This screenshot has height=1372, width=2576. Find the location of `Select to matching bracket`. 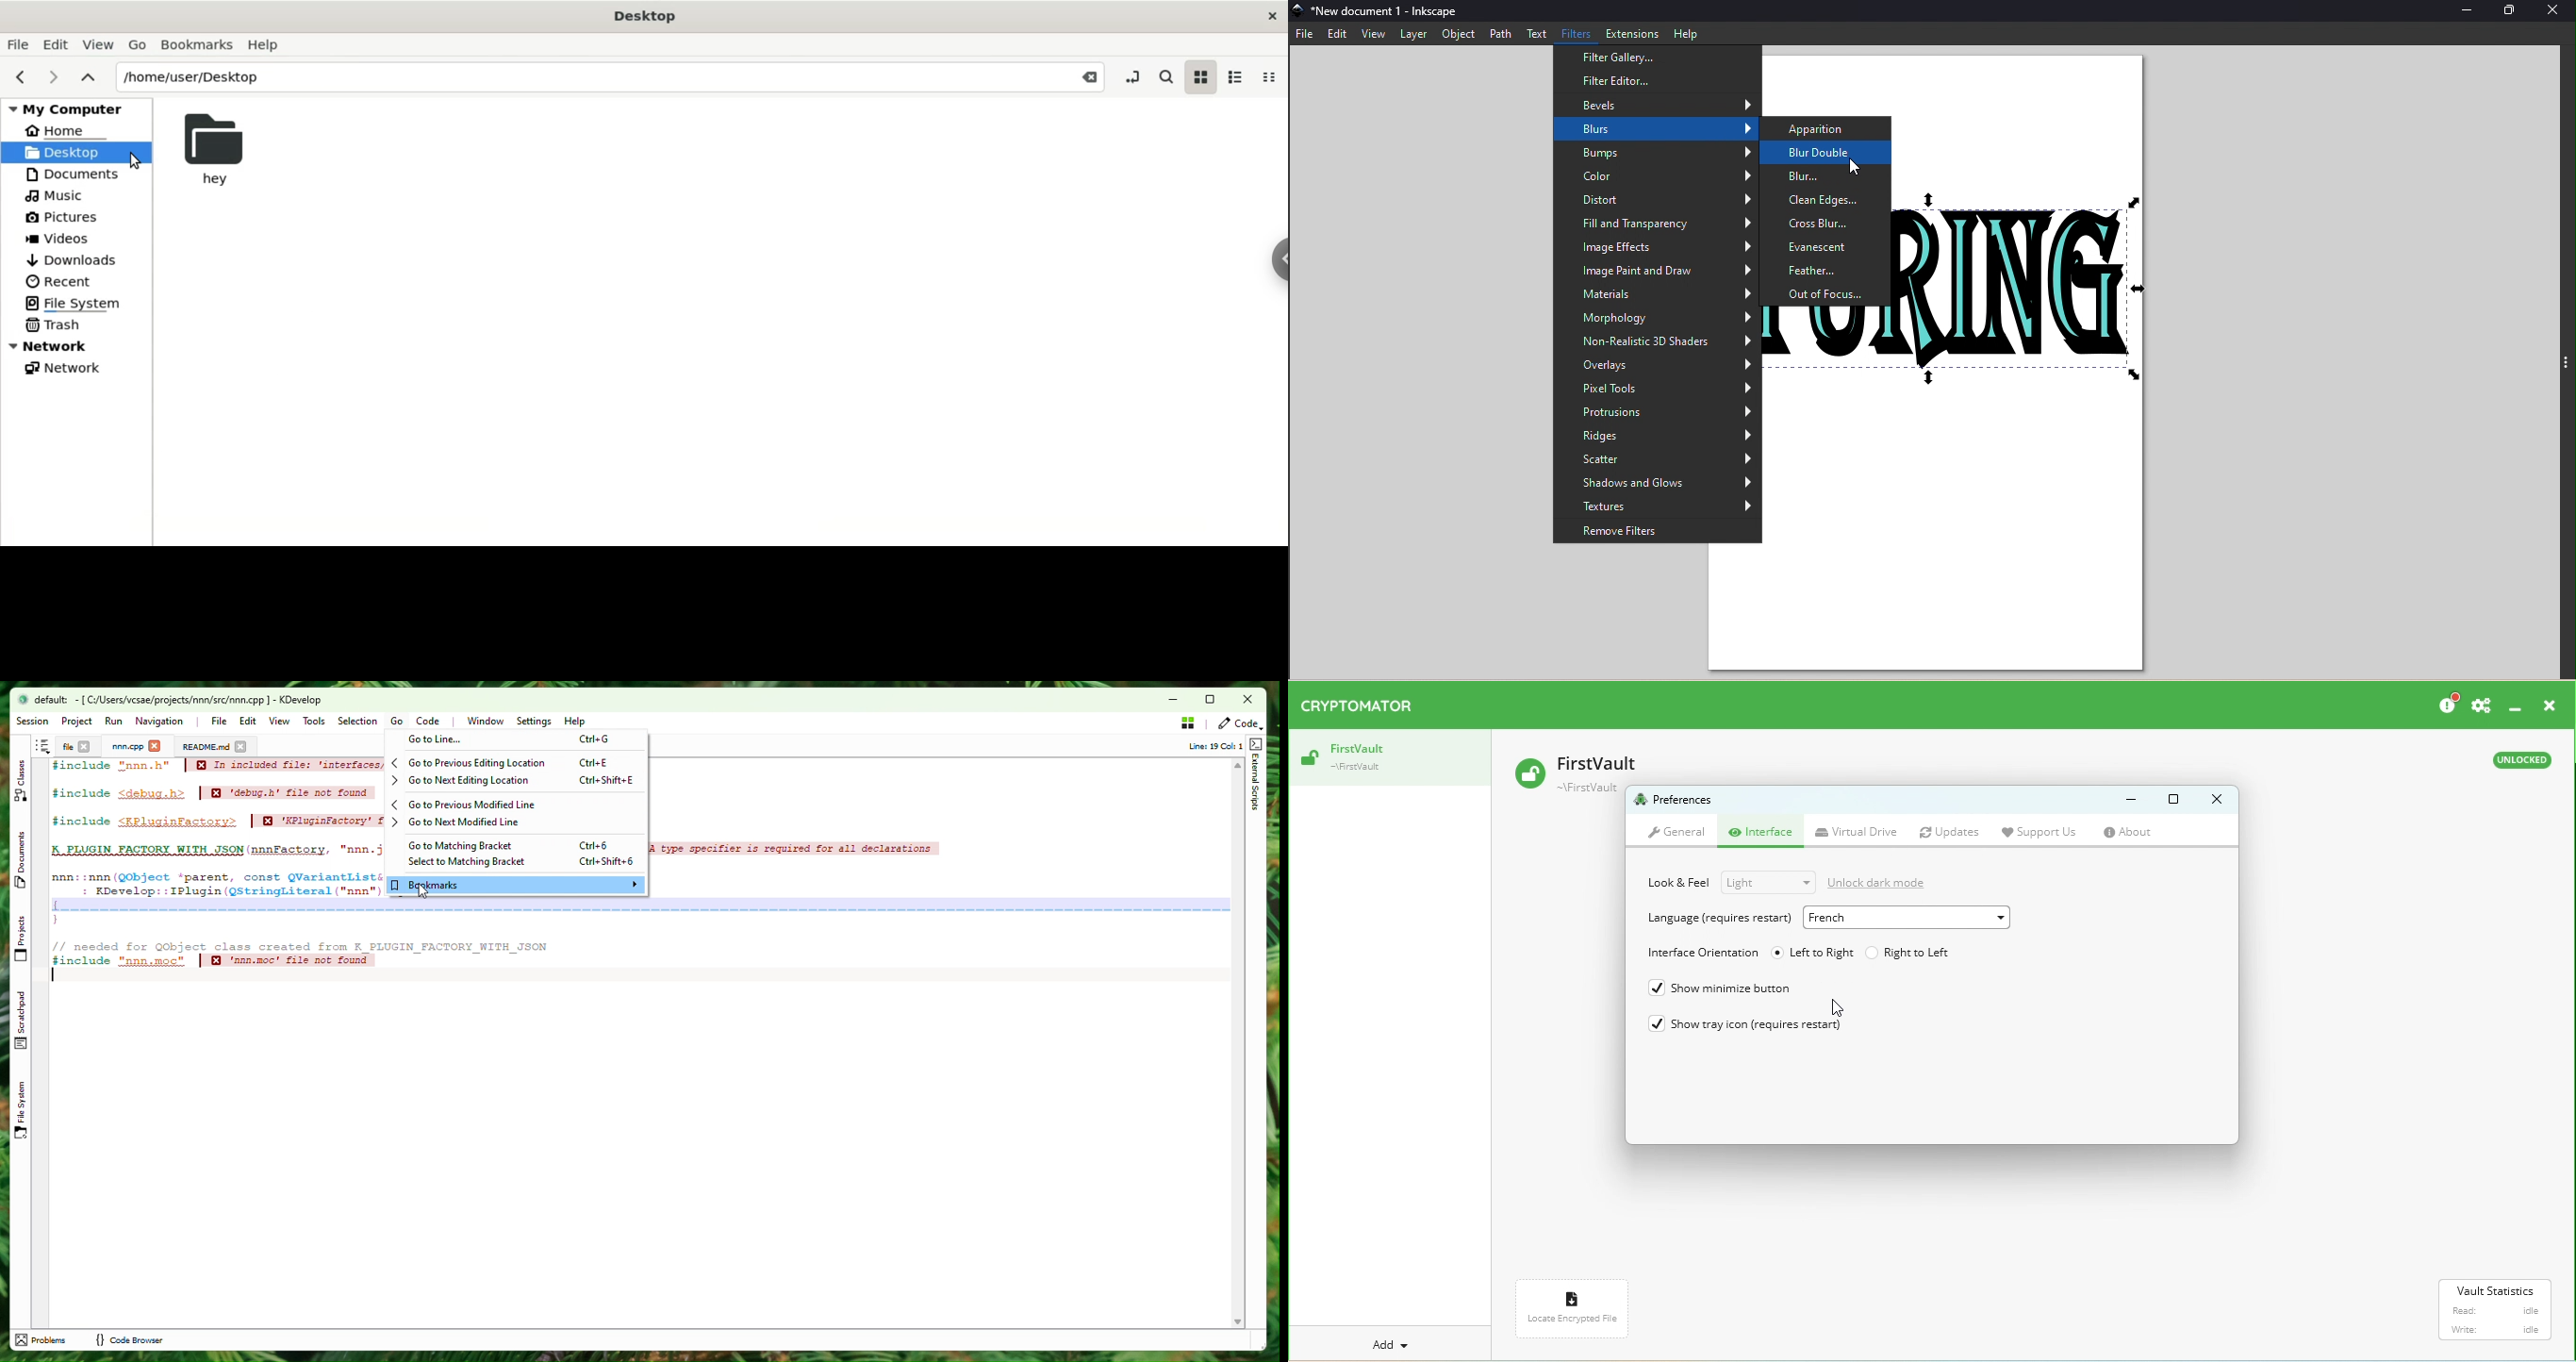

Select to matching bracket is located at coordinates (518, 862).